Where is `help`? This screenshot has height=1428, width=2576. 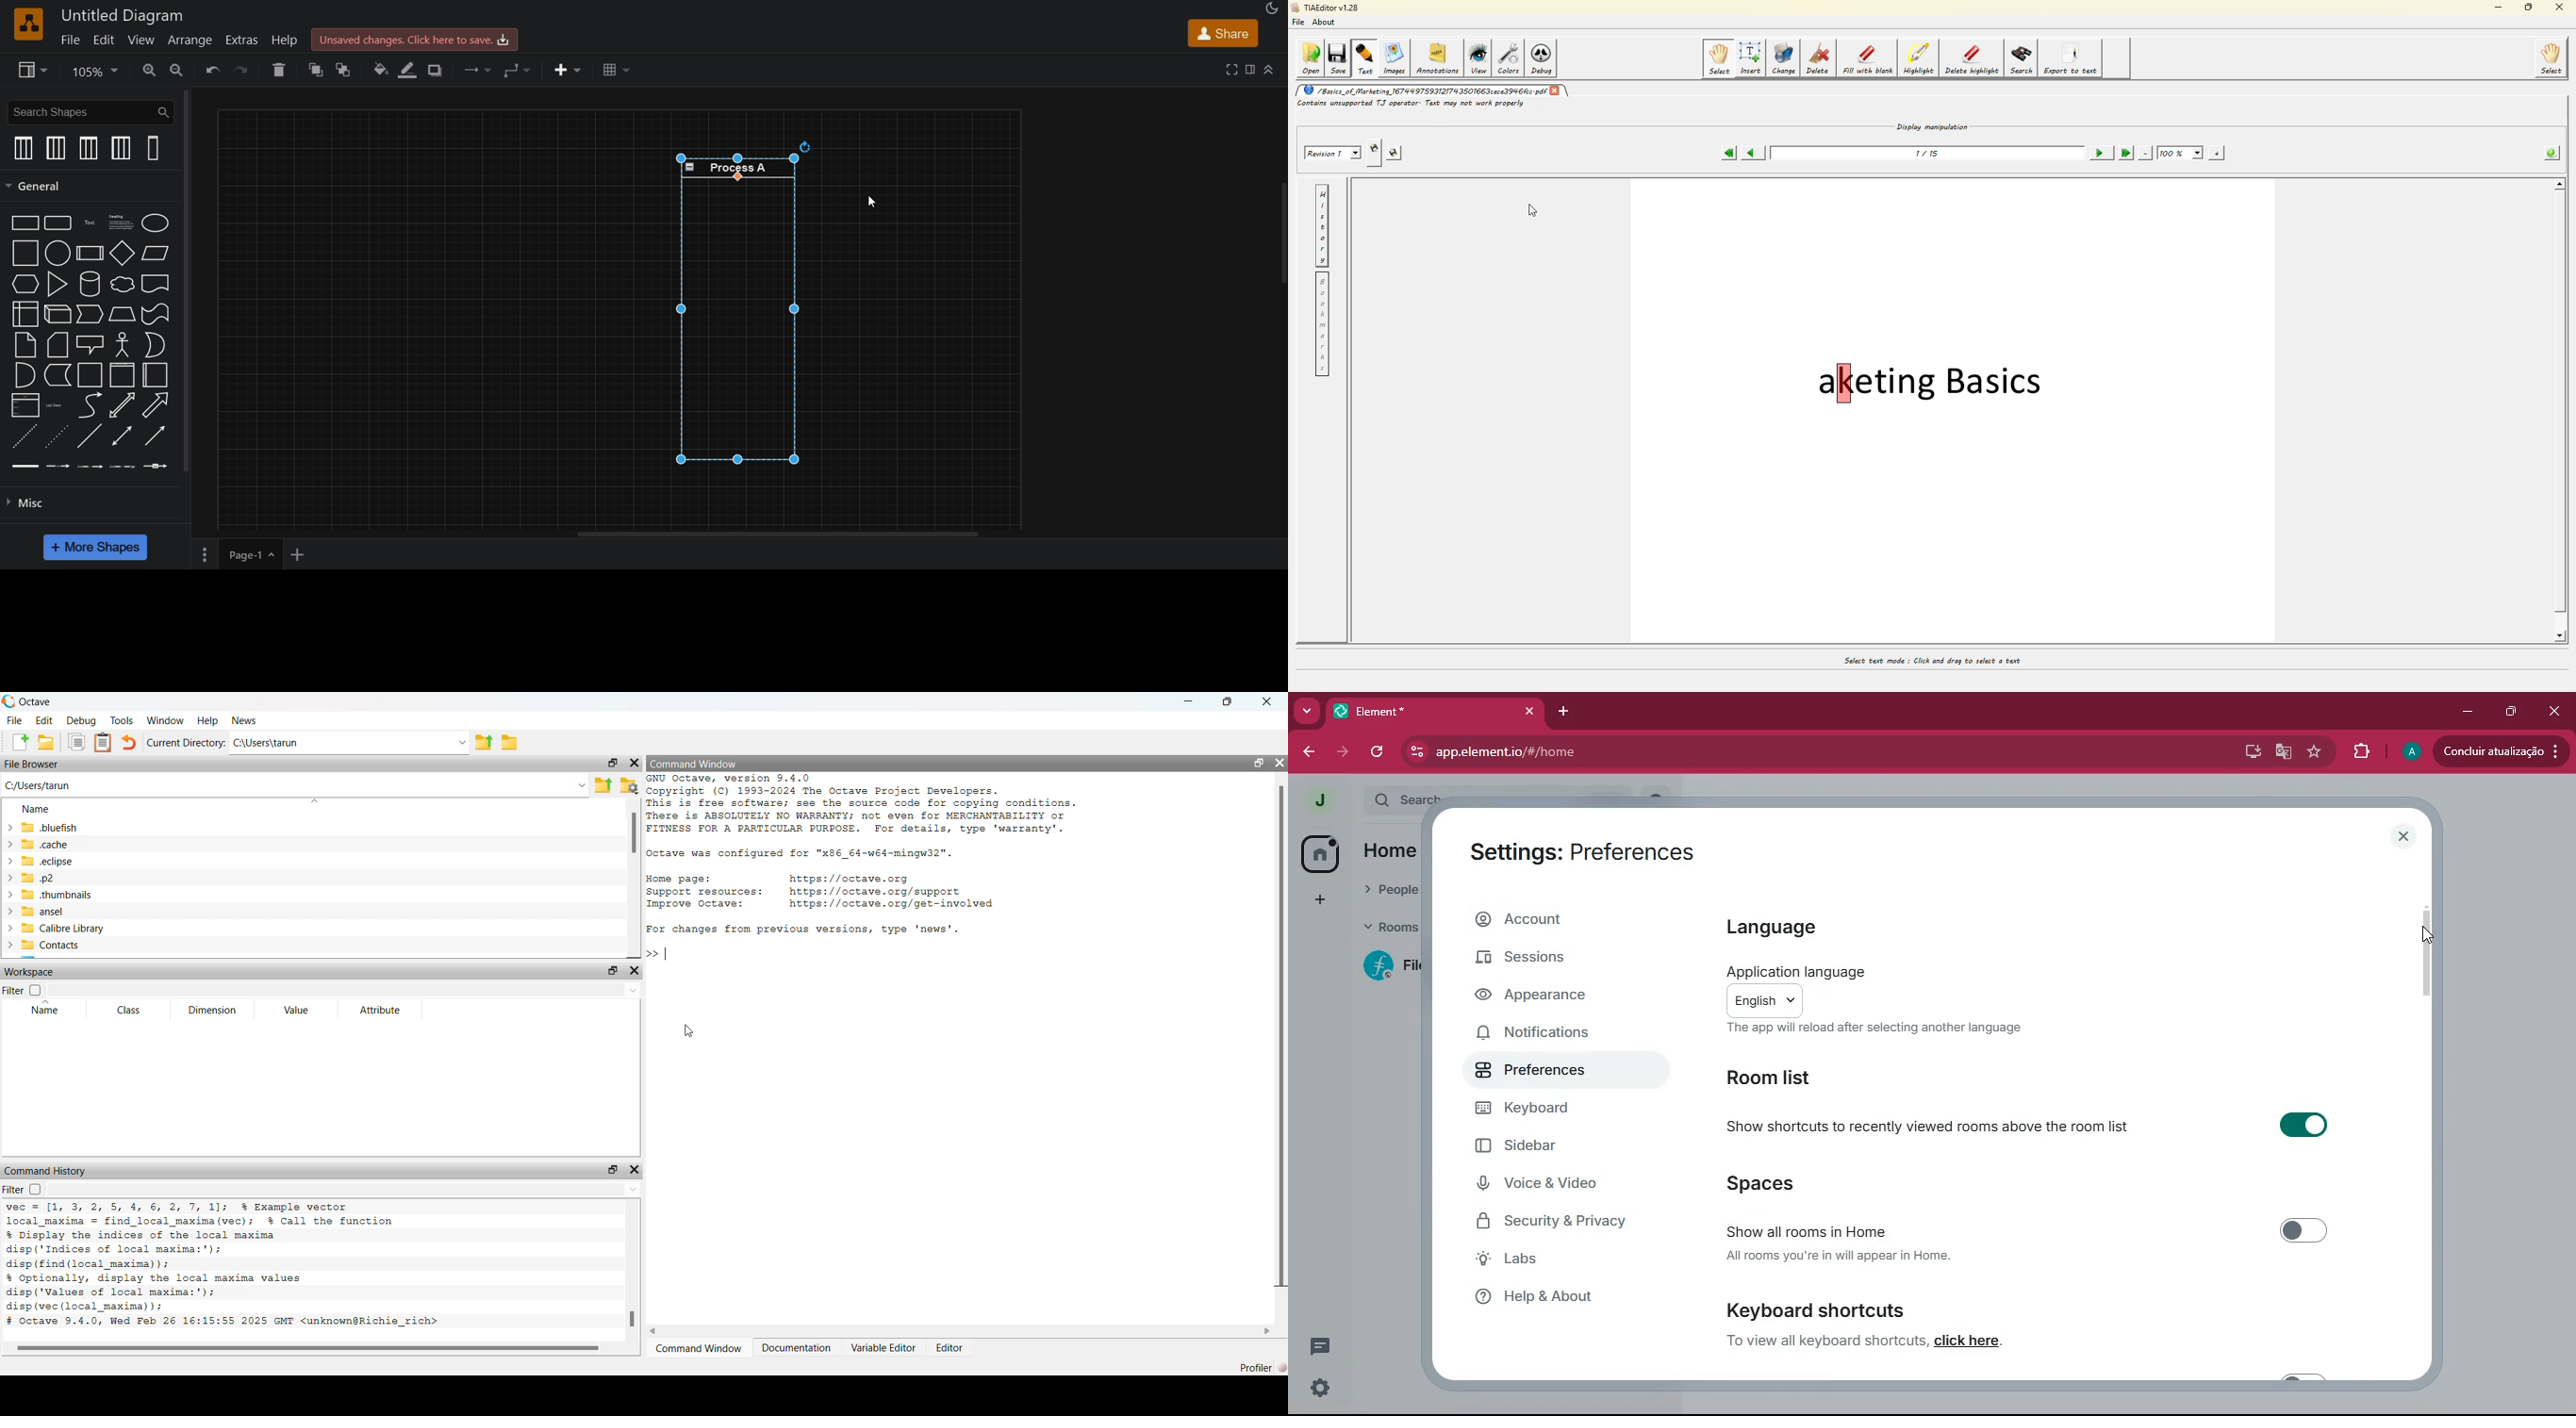 help is located at coordinates (286, 38).